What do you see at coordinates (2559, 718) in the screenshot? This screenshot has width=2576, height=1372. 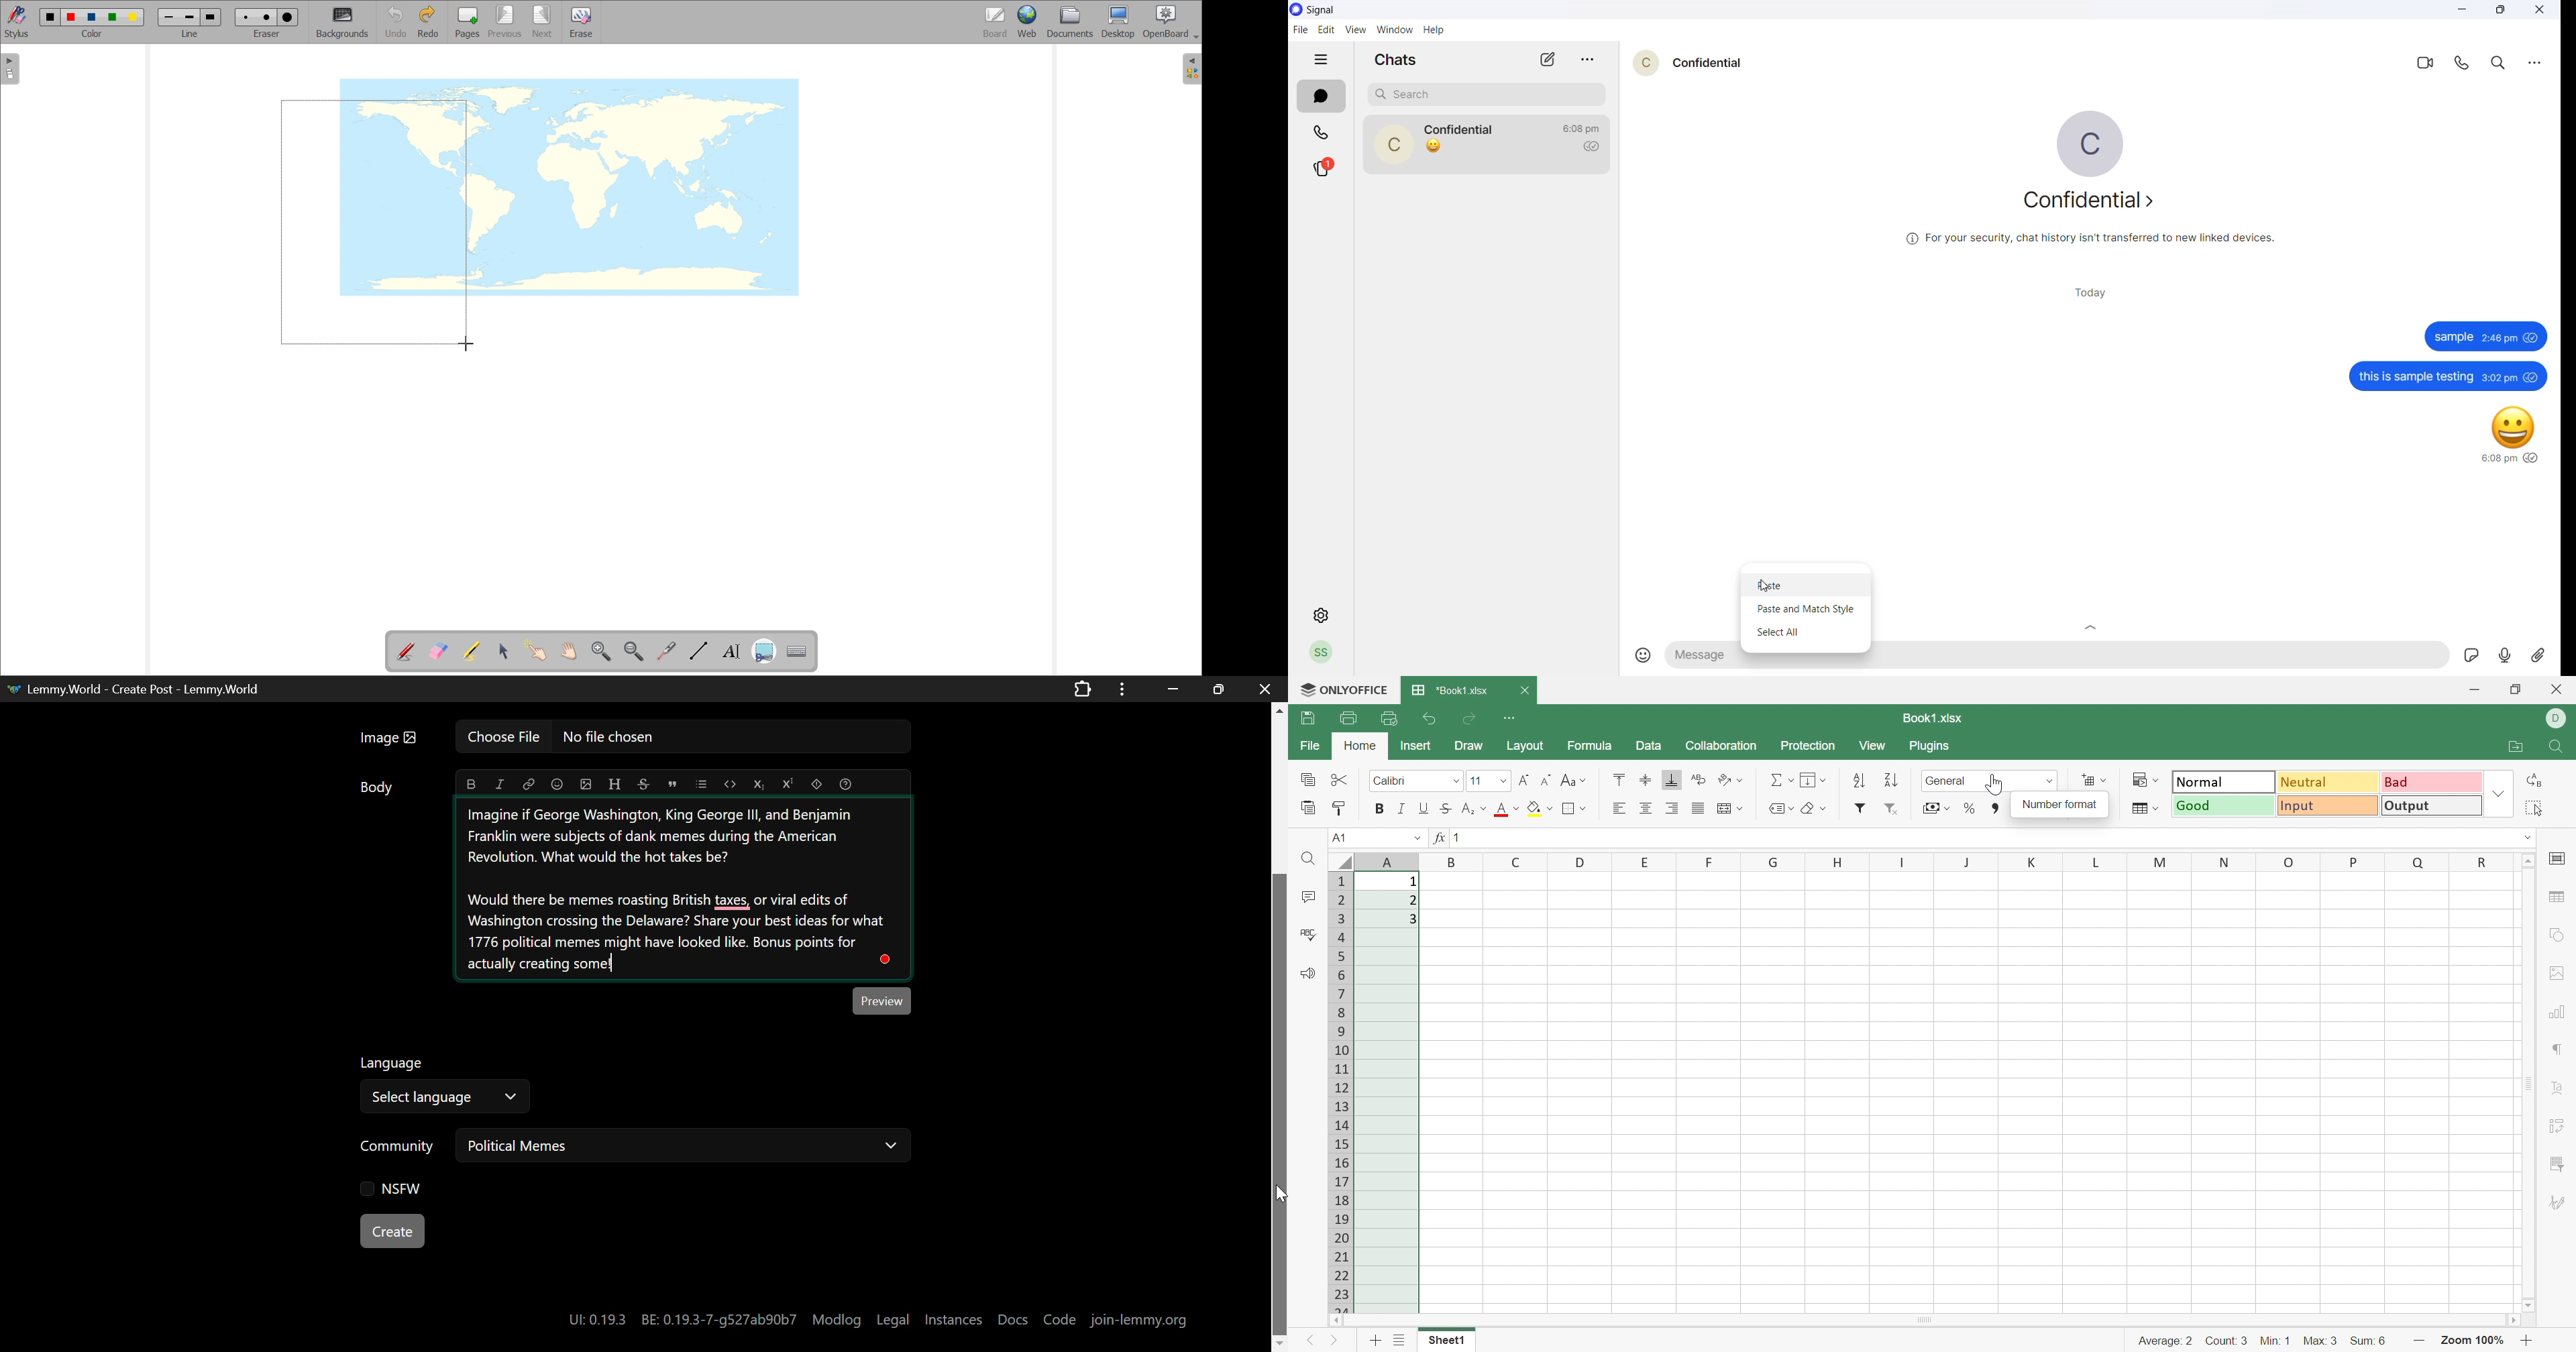 I see `DELL` at bounding box center [2559, 718].